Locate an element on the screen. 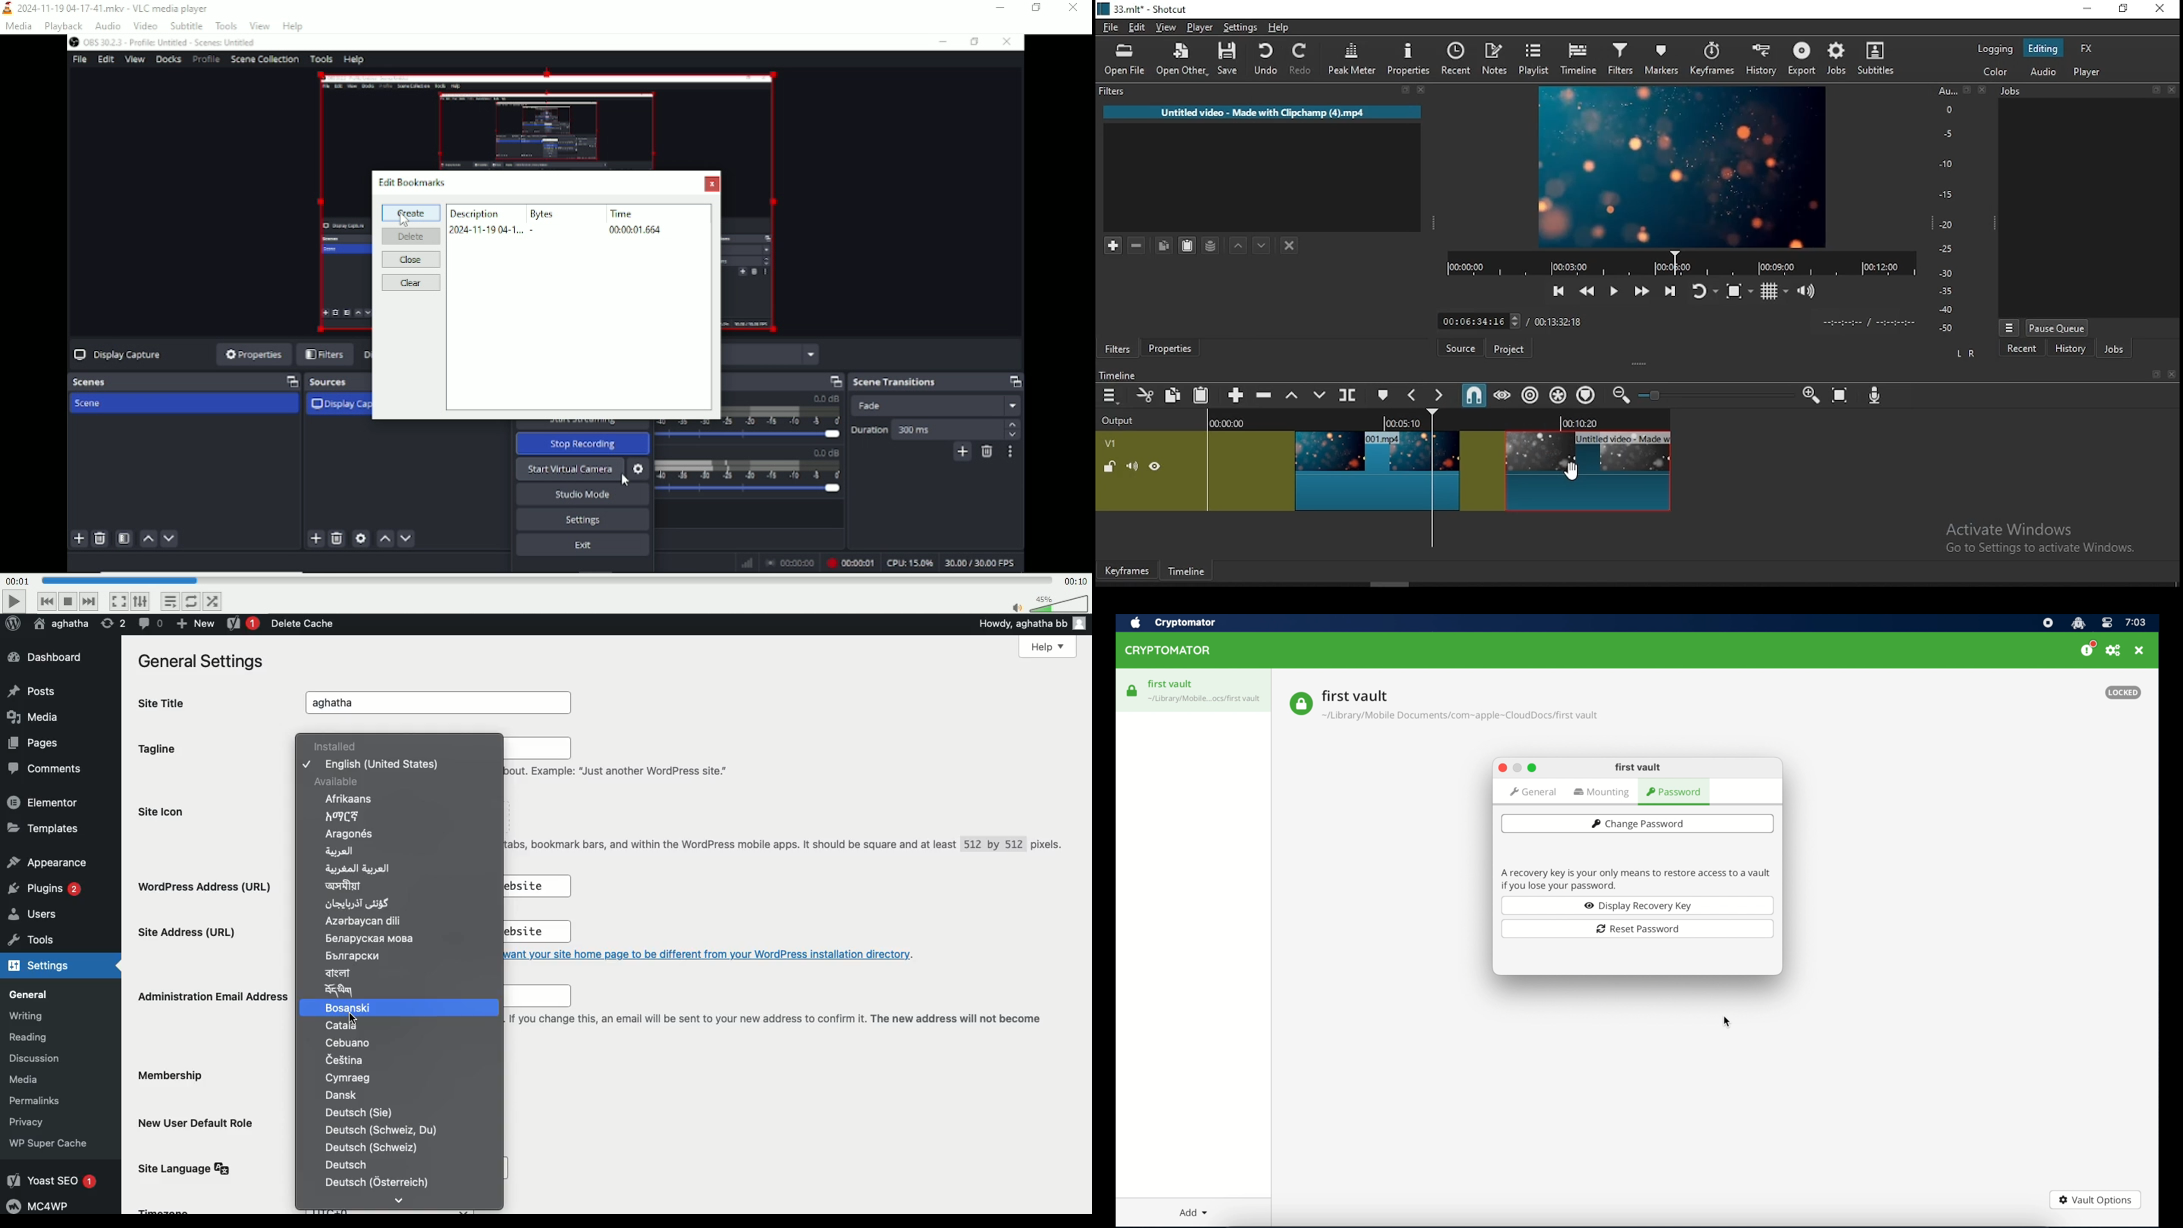 The image size is (2184, 1232). http://localhost :8888/aghathawebsite is located at coordinates (534, 886).